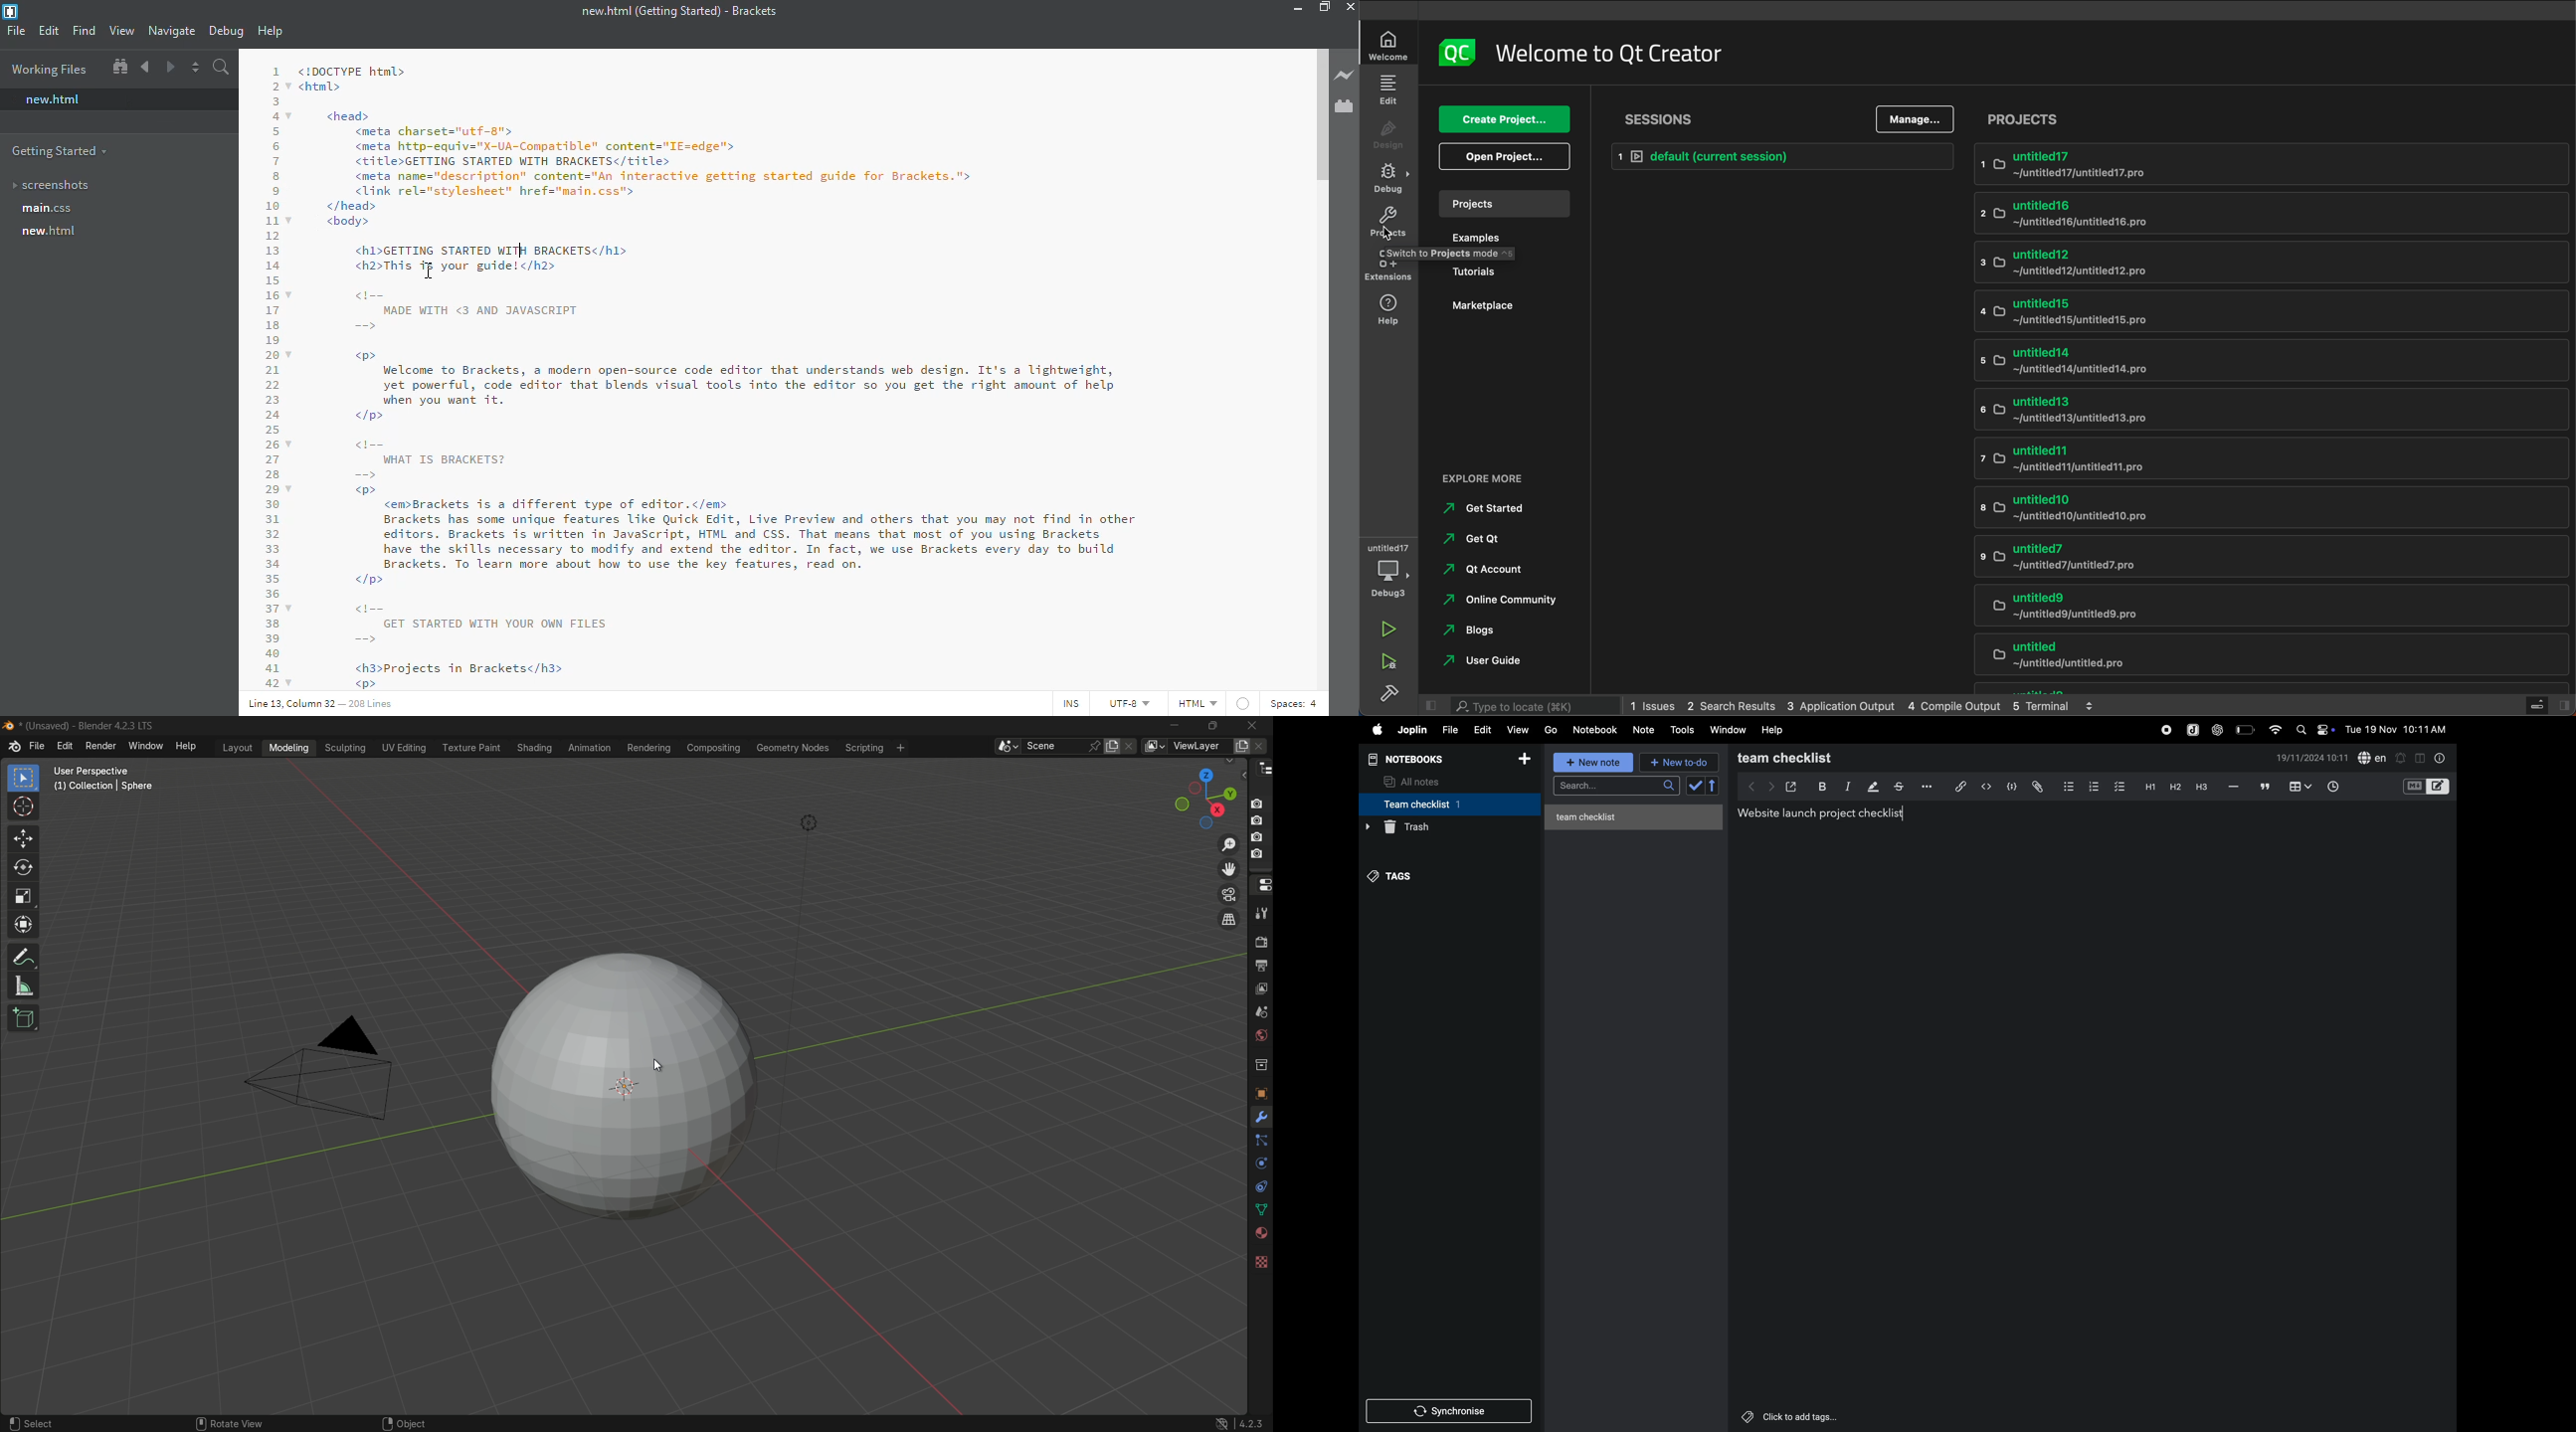 The width and height of the screenshot is (2576, 1456). What do you see at coordinates (2439, 786) in the screenshot?
I see `editor layout` at bounding box center [2439, 786].